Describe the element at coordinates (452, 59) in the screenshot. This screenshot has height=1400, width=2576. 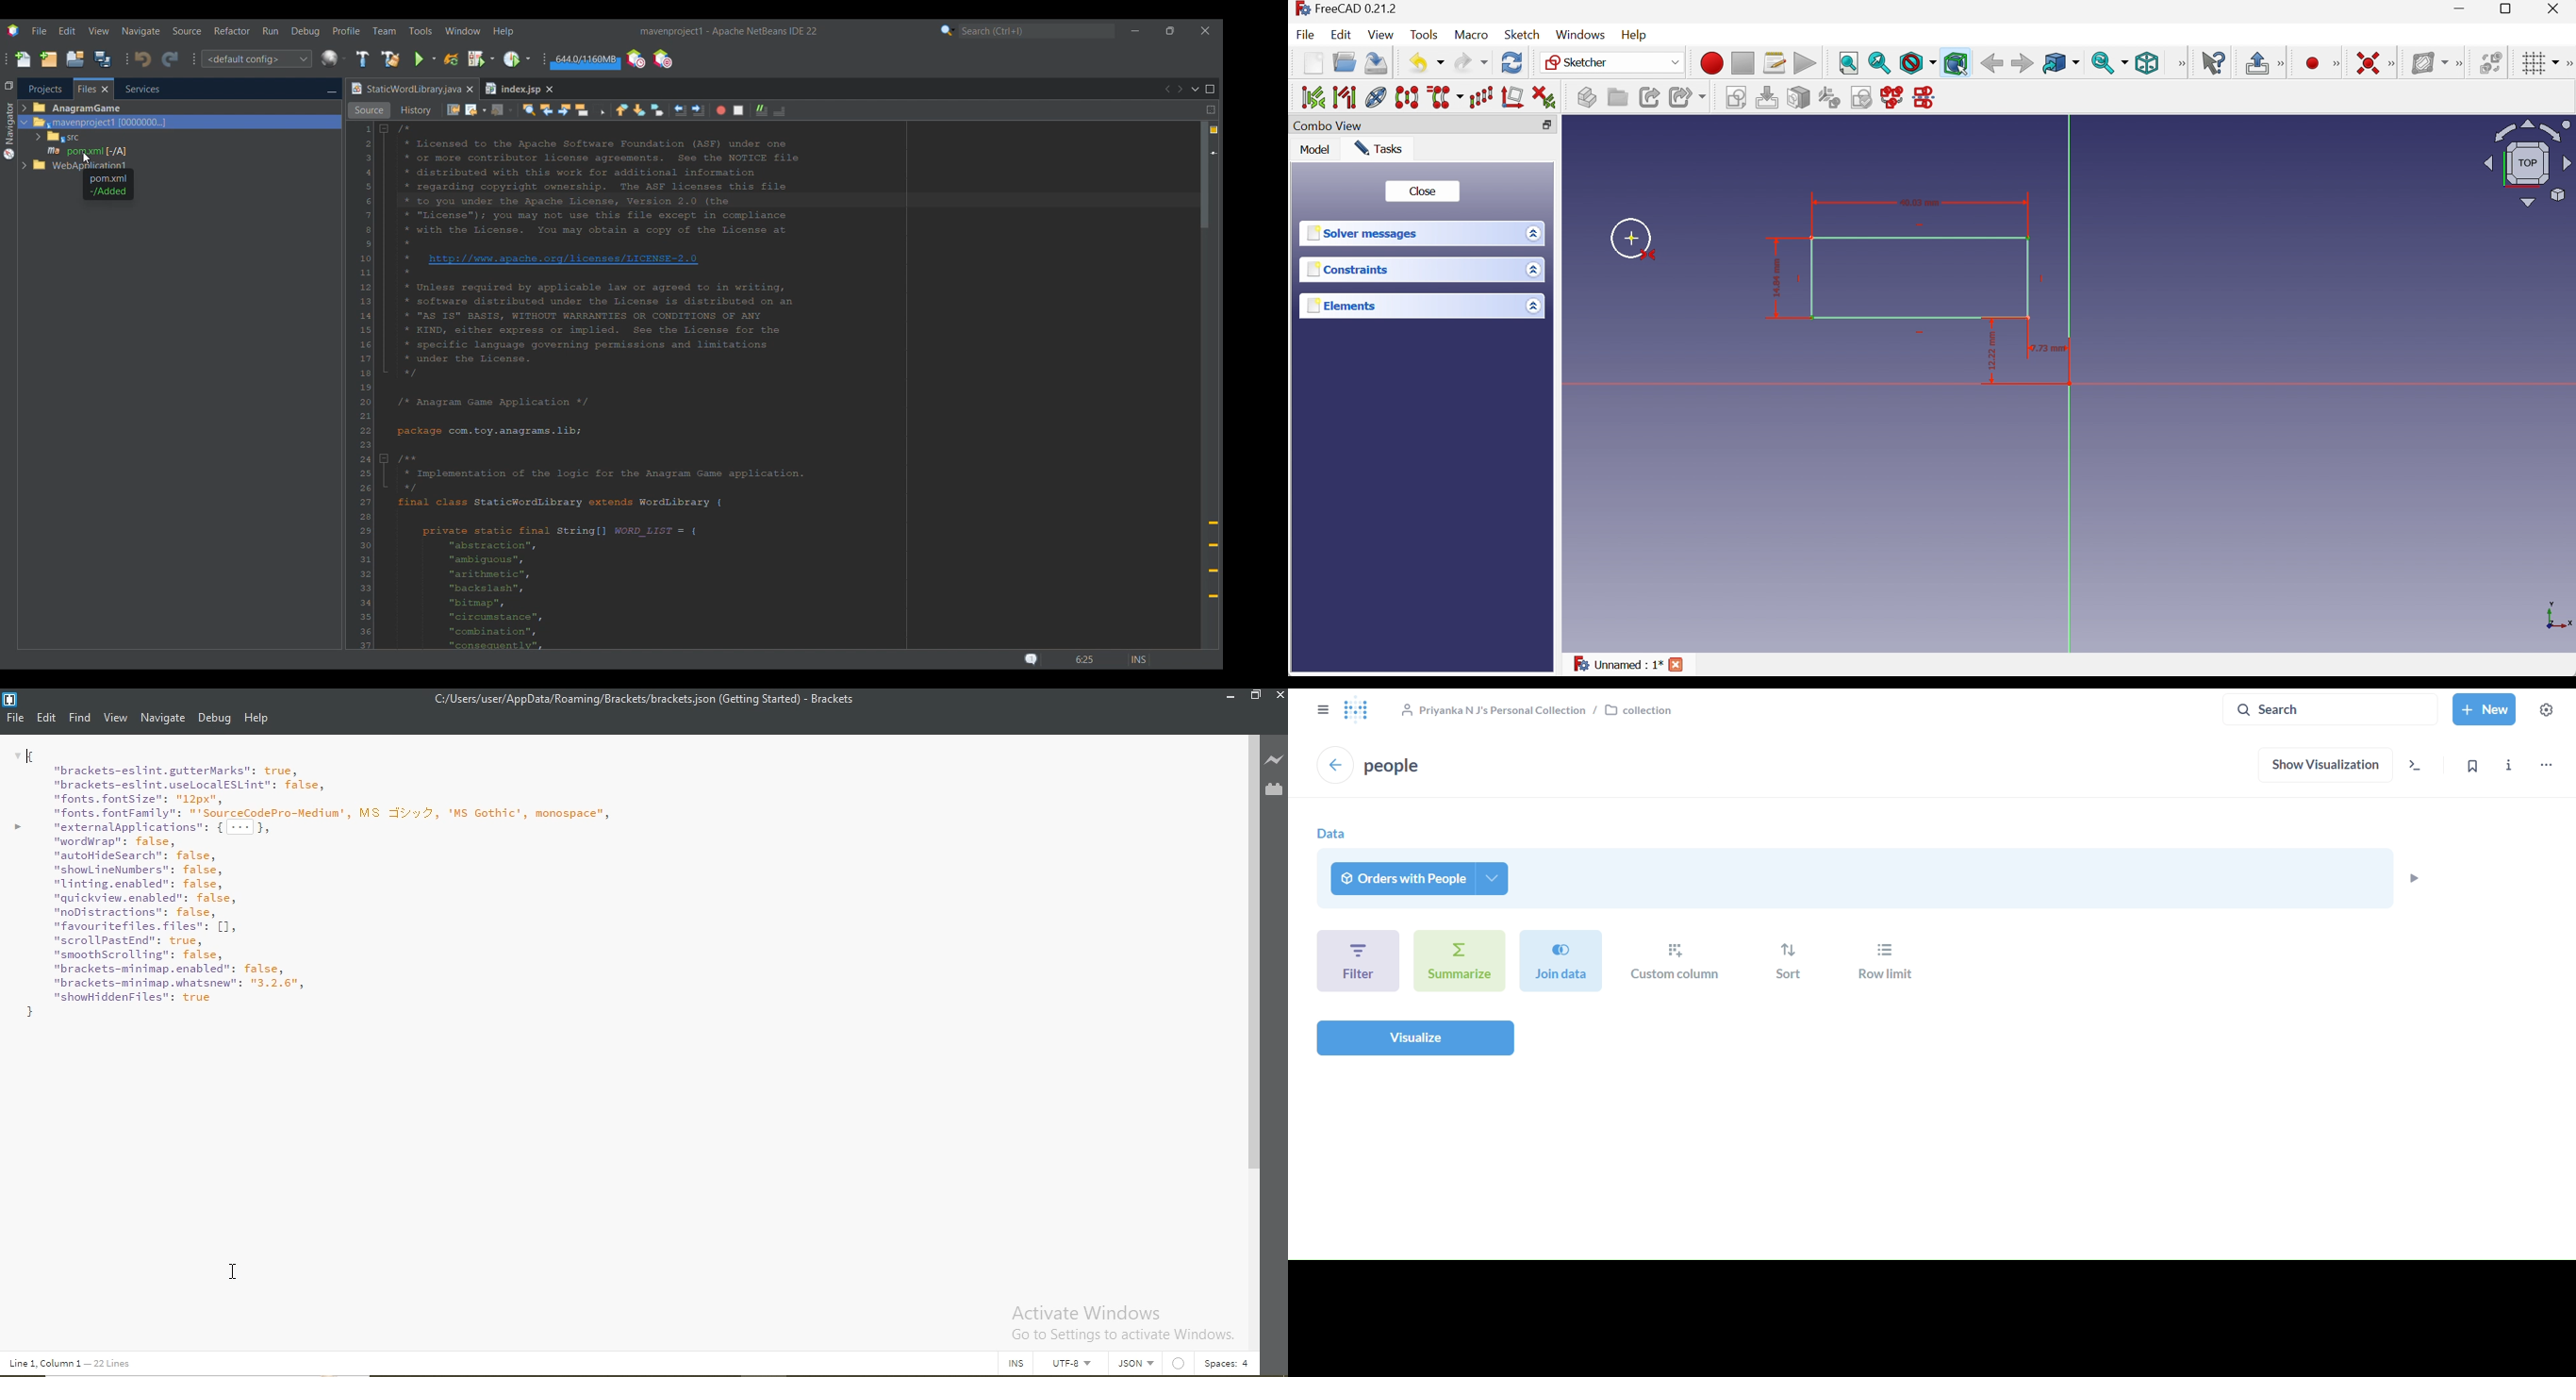
I see `Reload` at that location.